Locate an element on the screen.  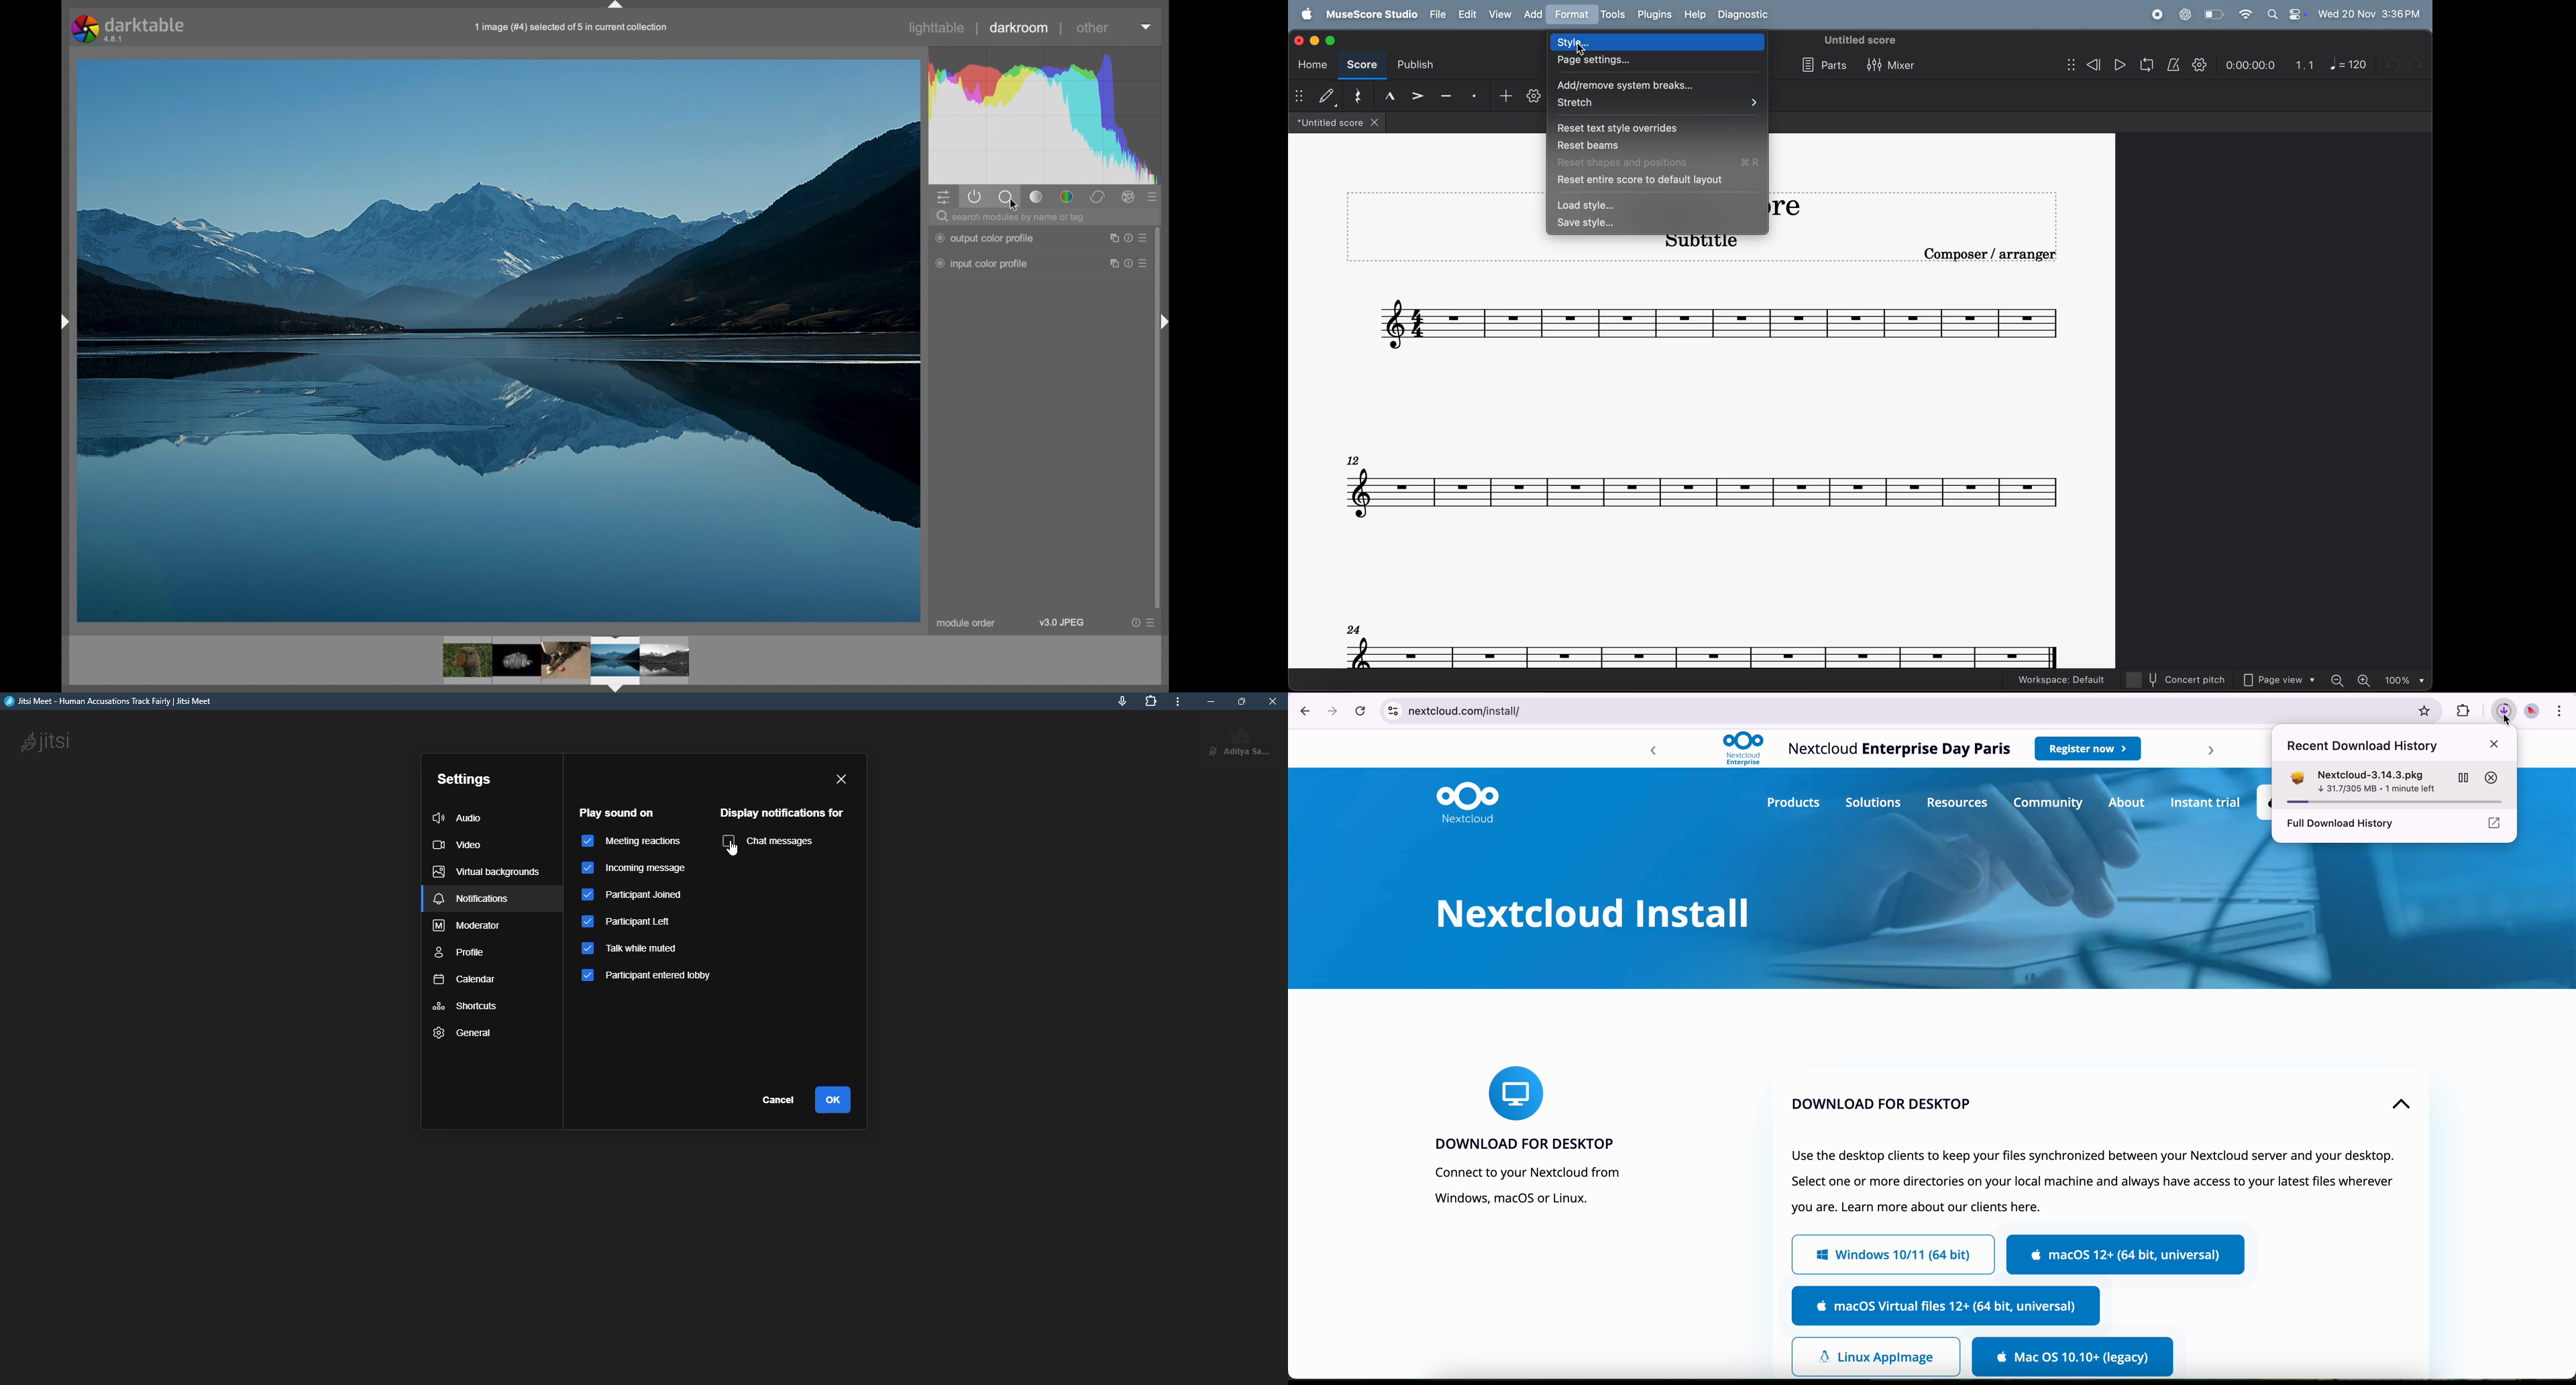
battery is located at coordinates (2213, 15).